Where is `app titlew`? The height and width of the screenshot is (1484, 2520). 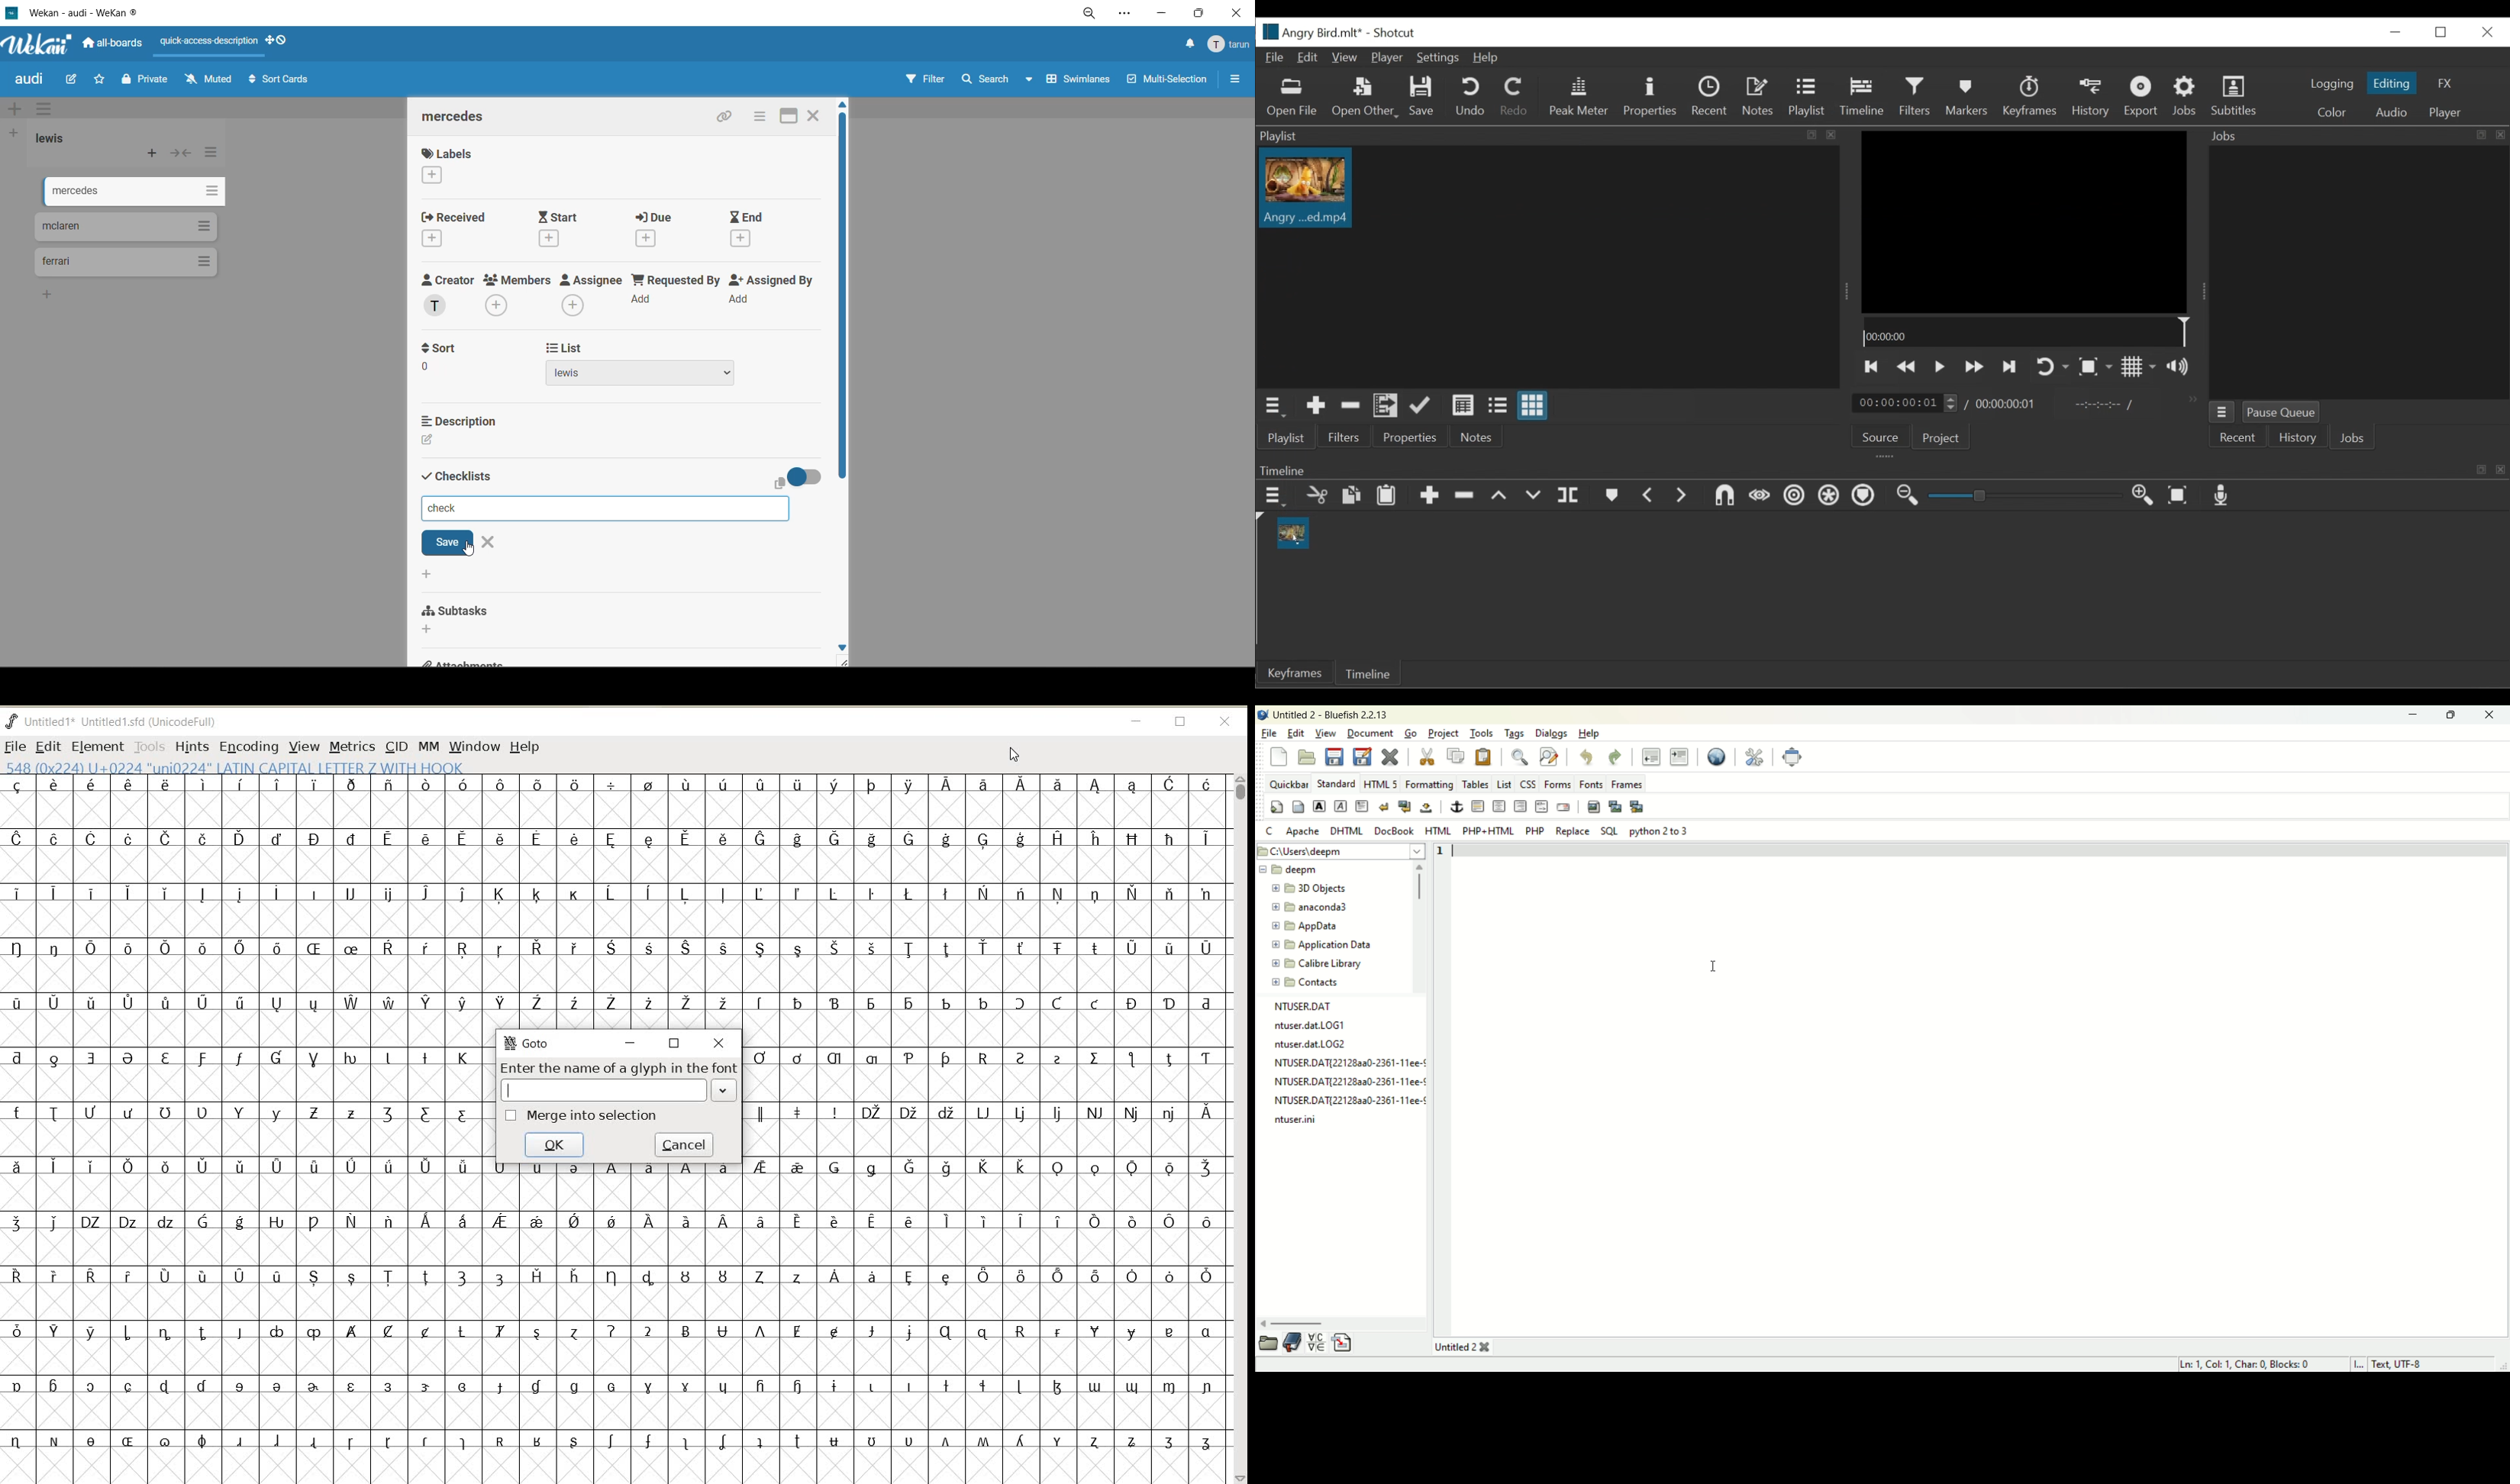 app titlew is located at coordinates (103, 15).